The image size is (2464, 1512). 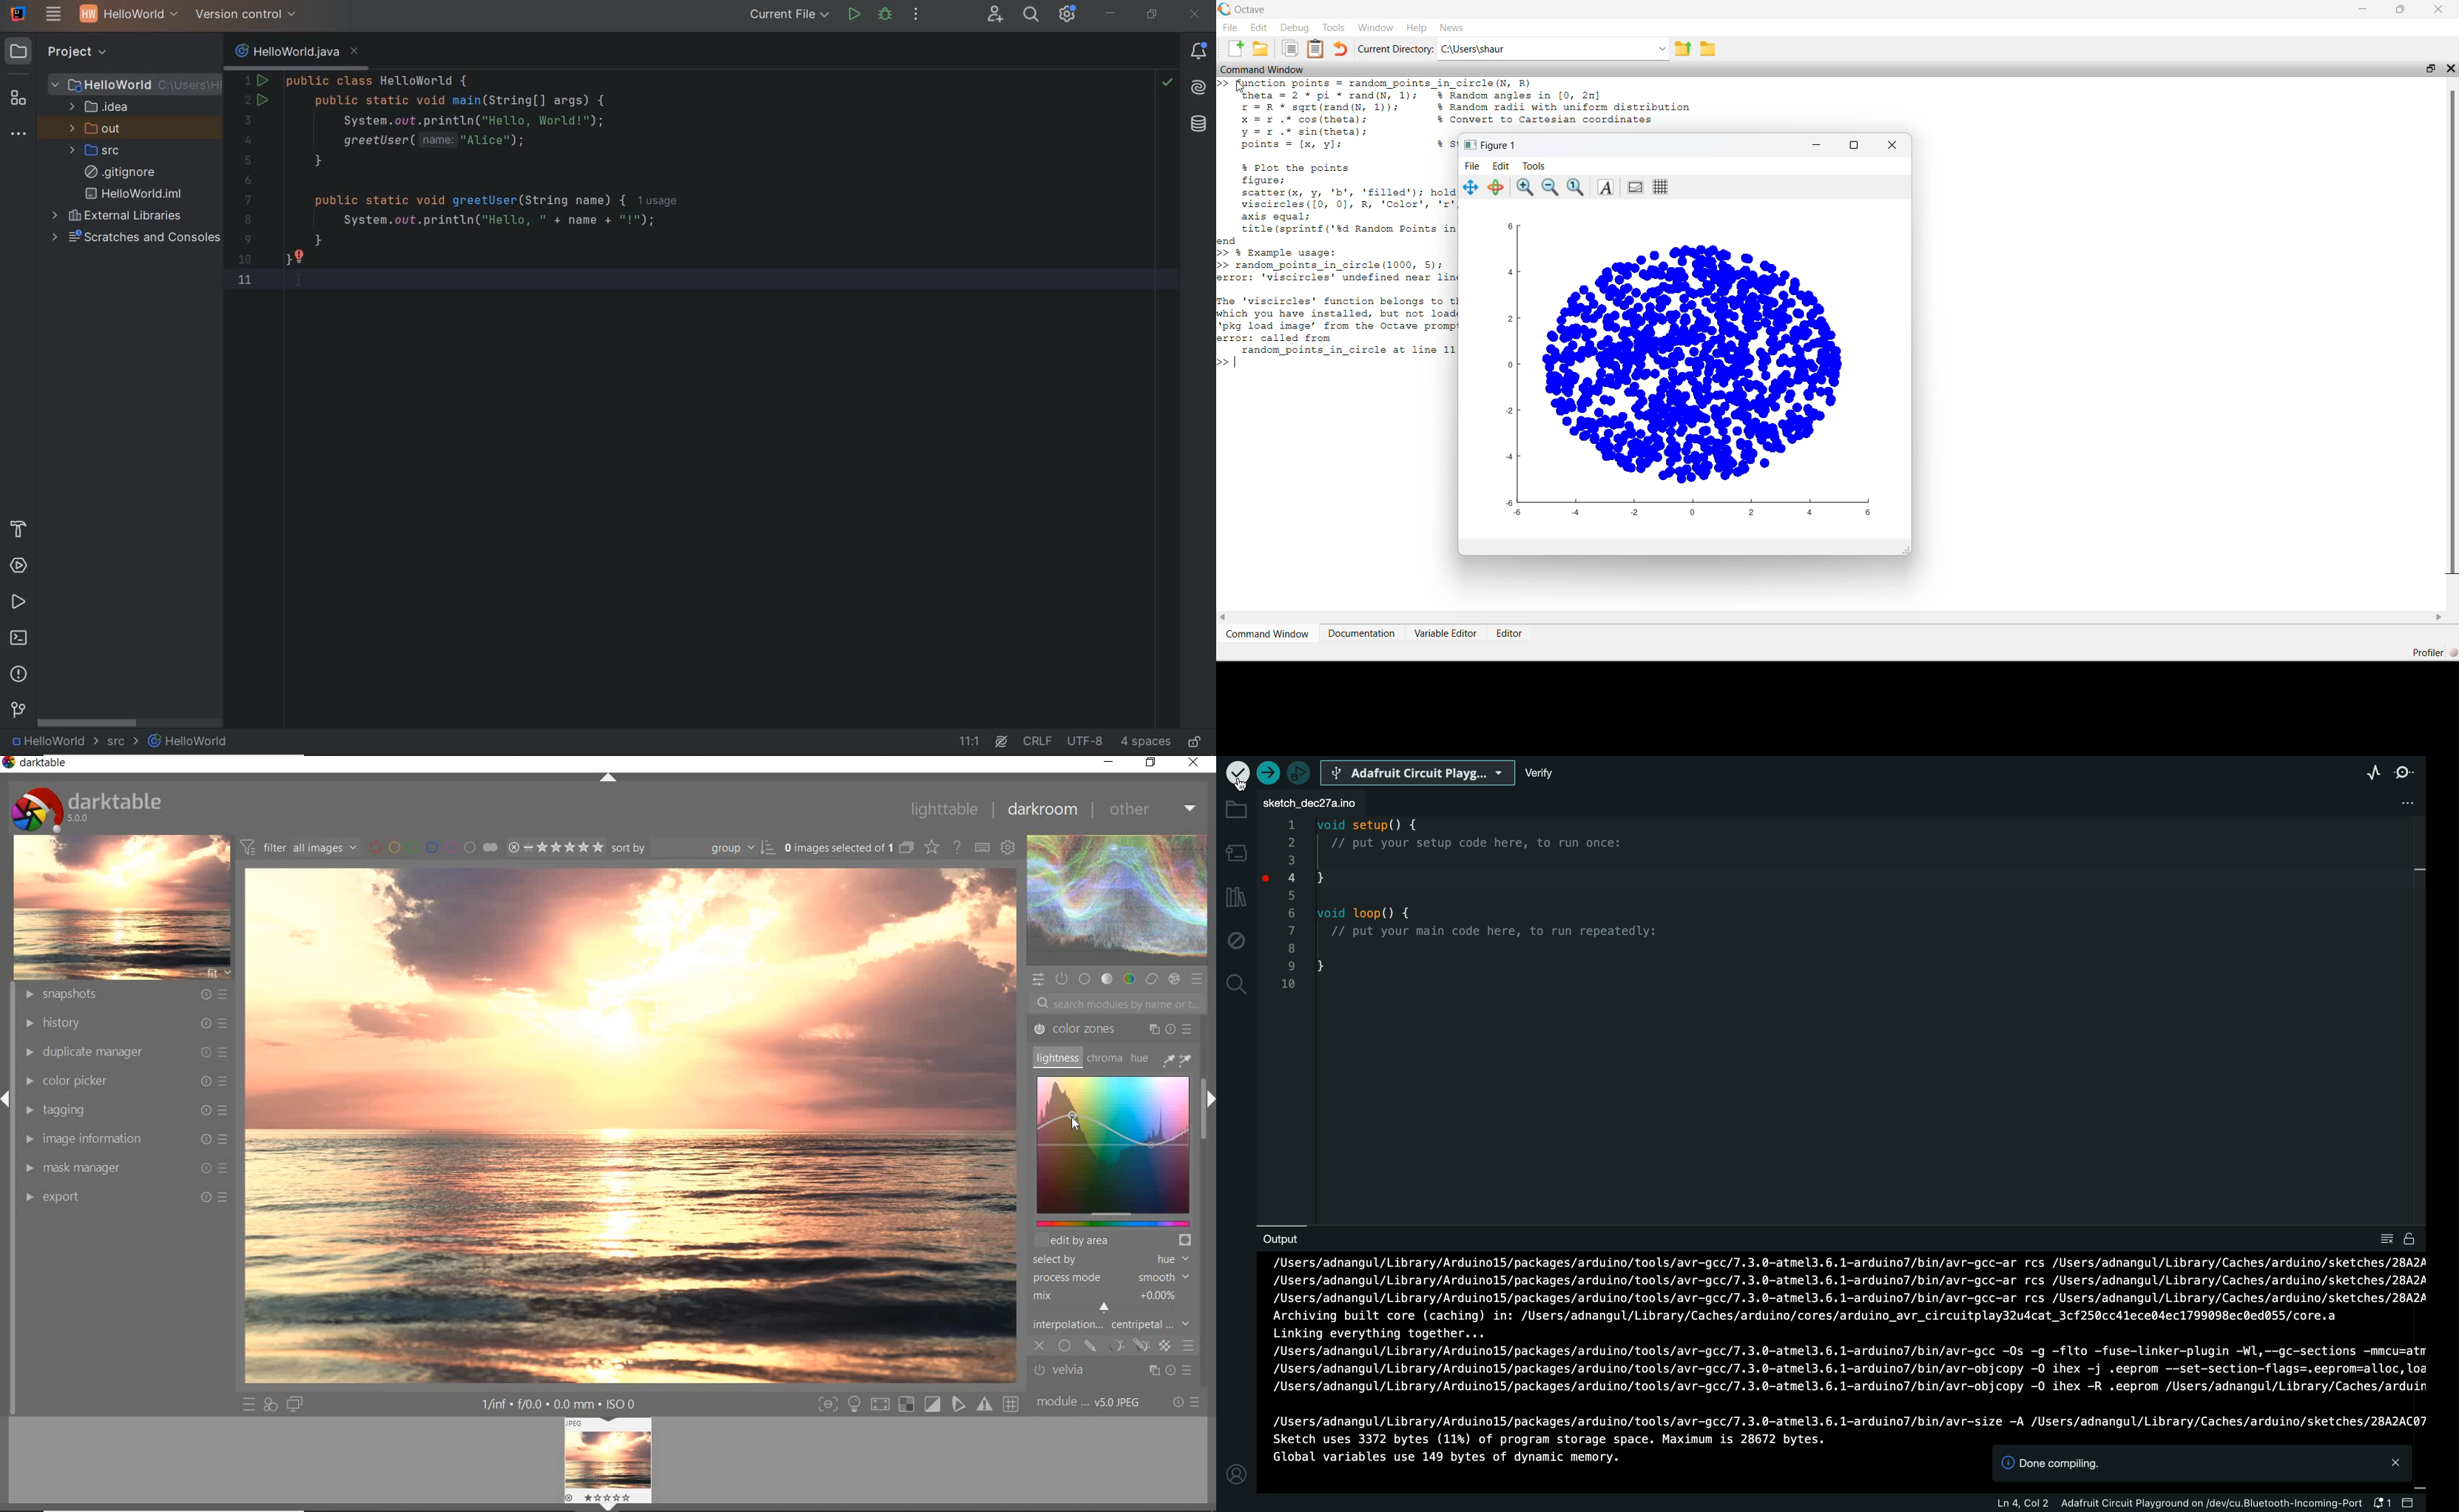 I want to click on Enter directory name, so click(x=1663, y=49).